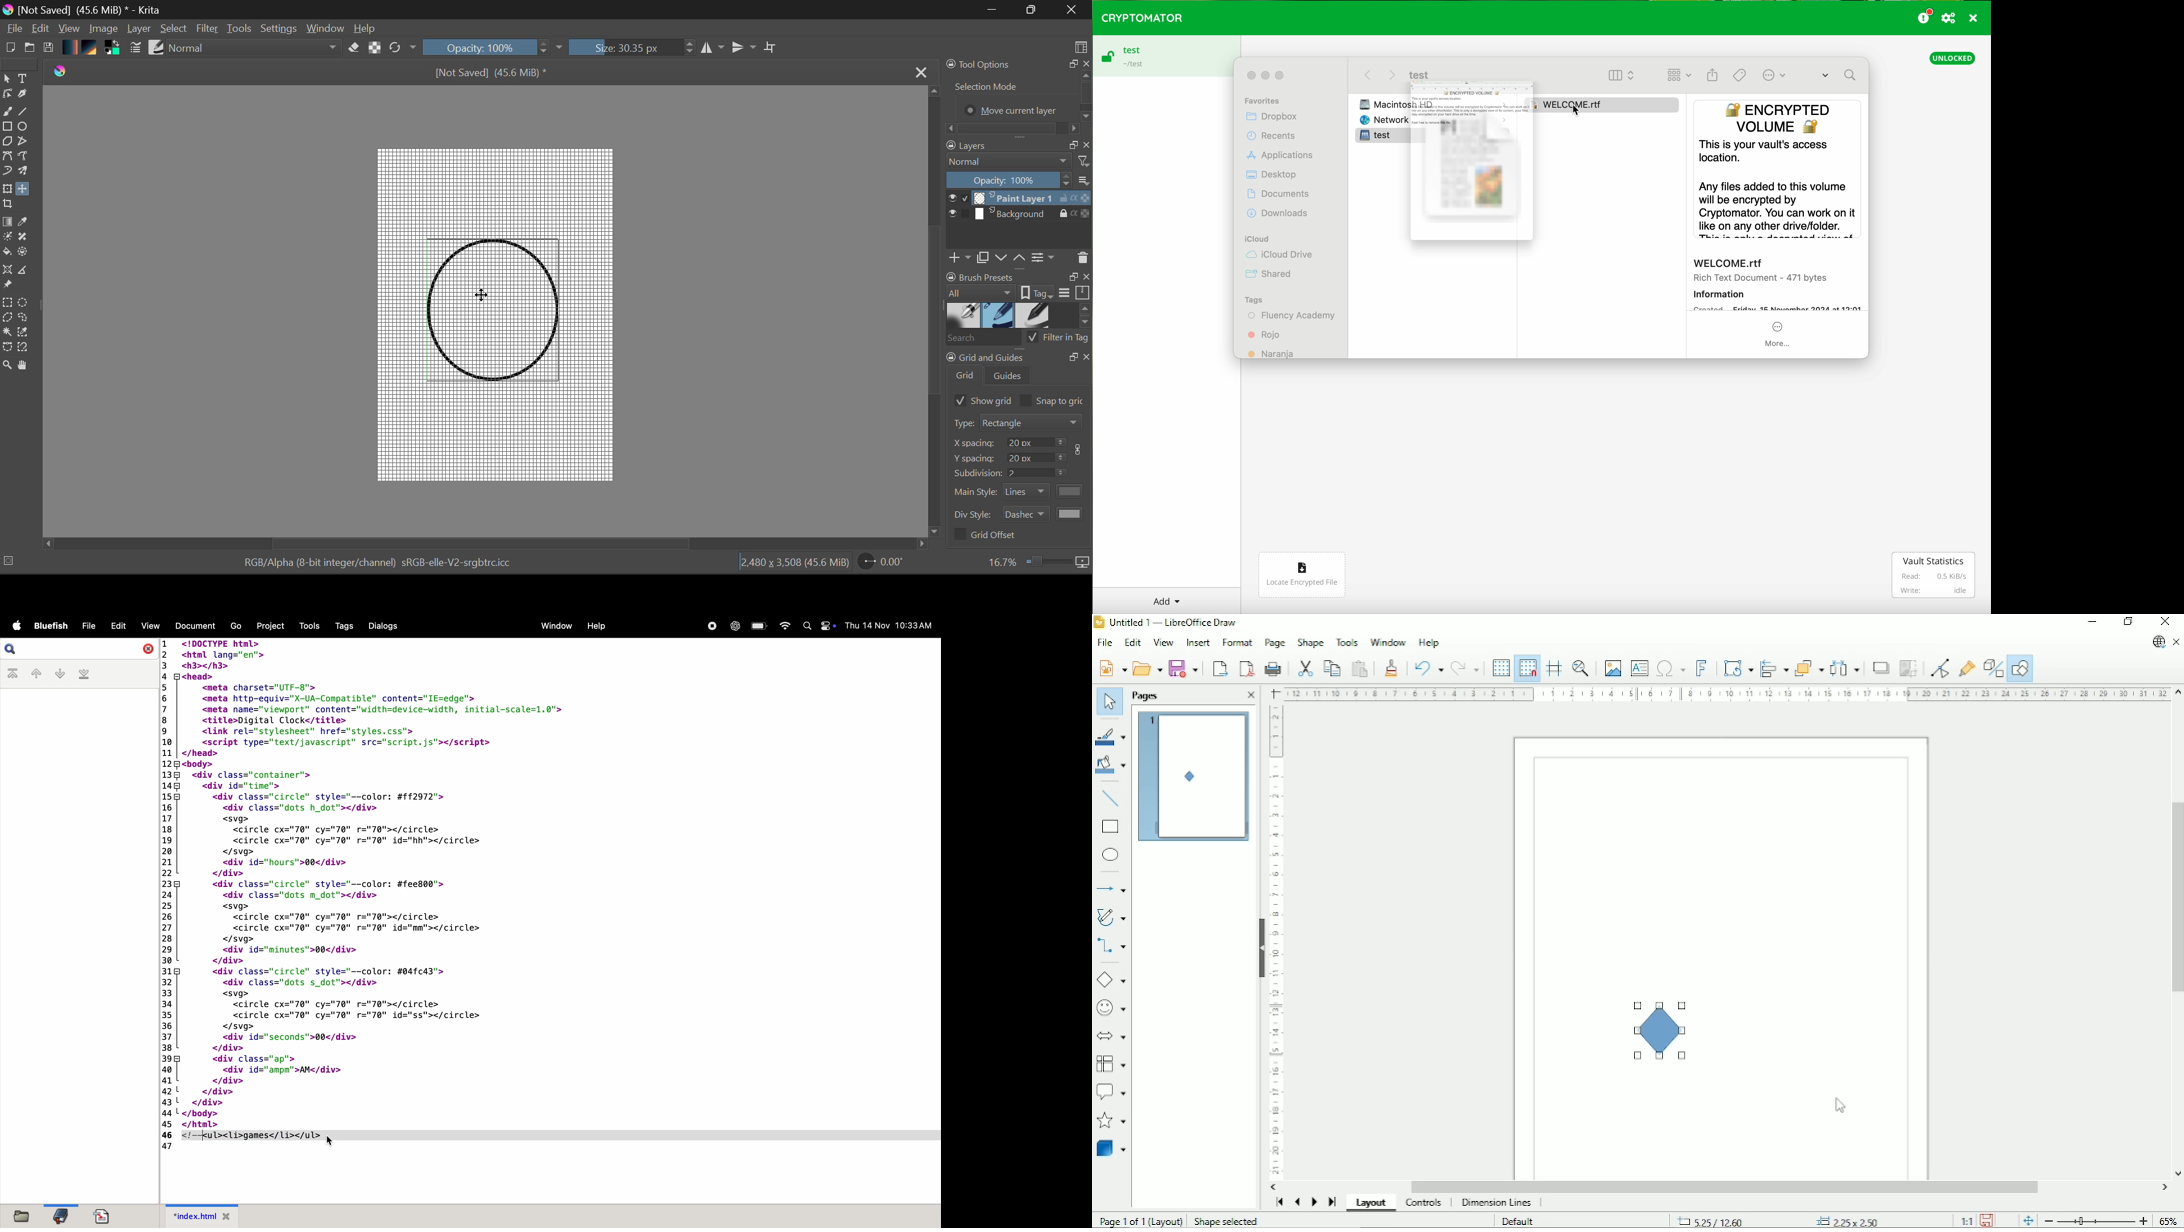 This screenshot has height=1232, width=2184. I want to click on next bookmark, so click(59, 674).